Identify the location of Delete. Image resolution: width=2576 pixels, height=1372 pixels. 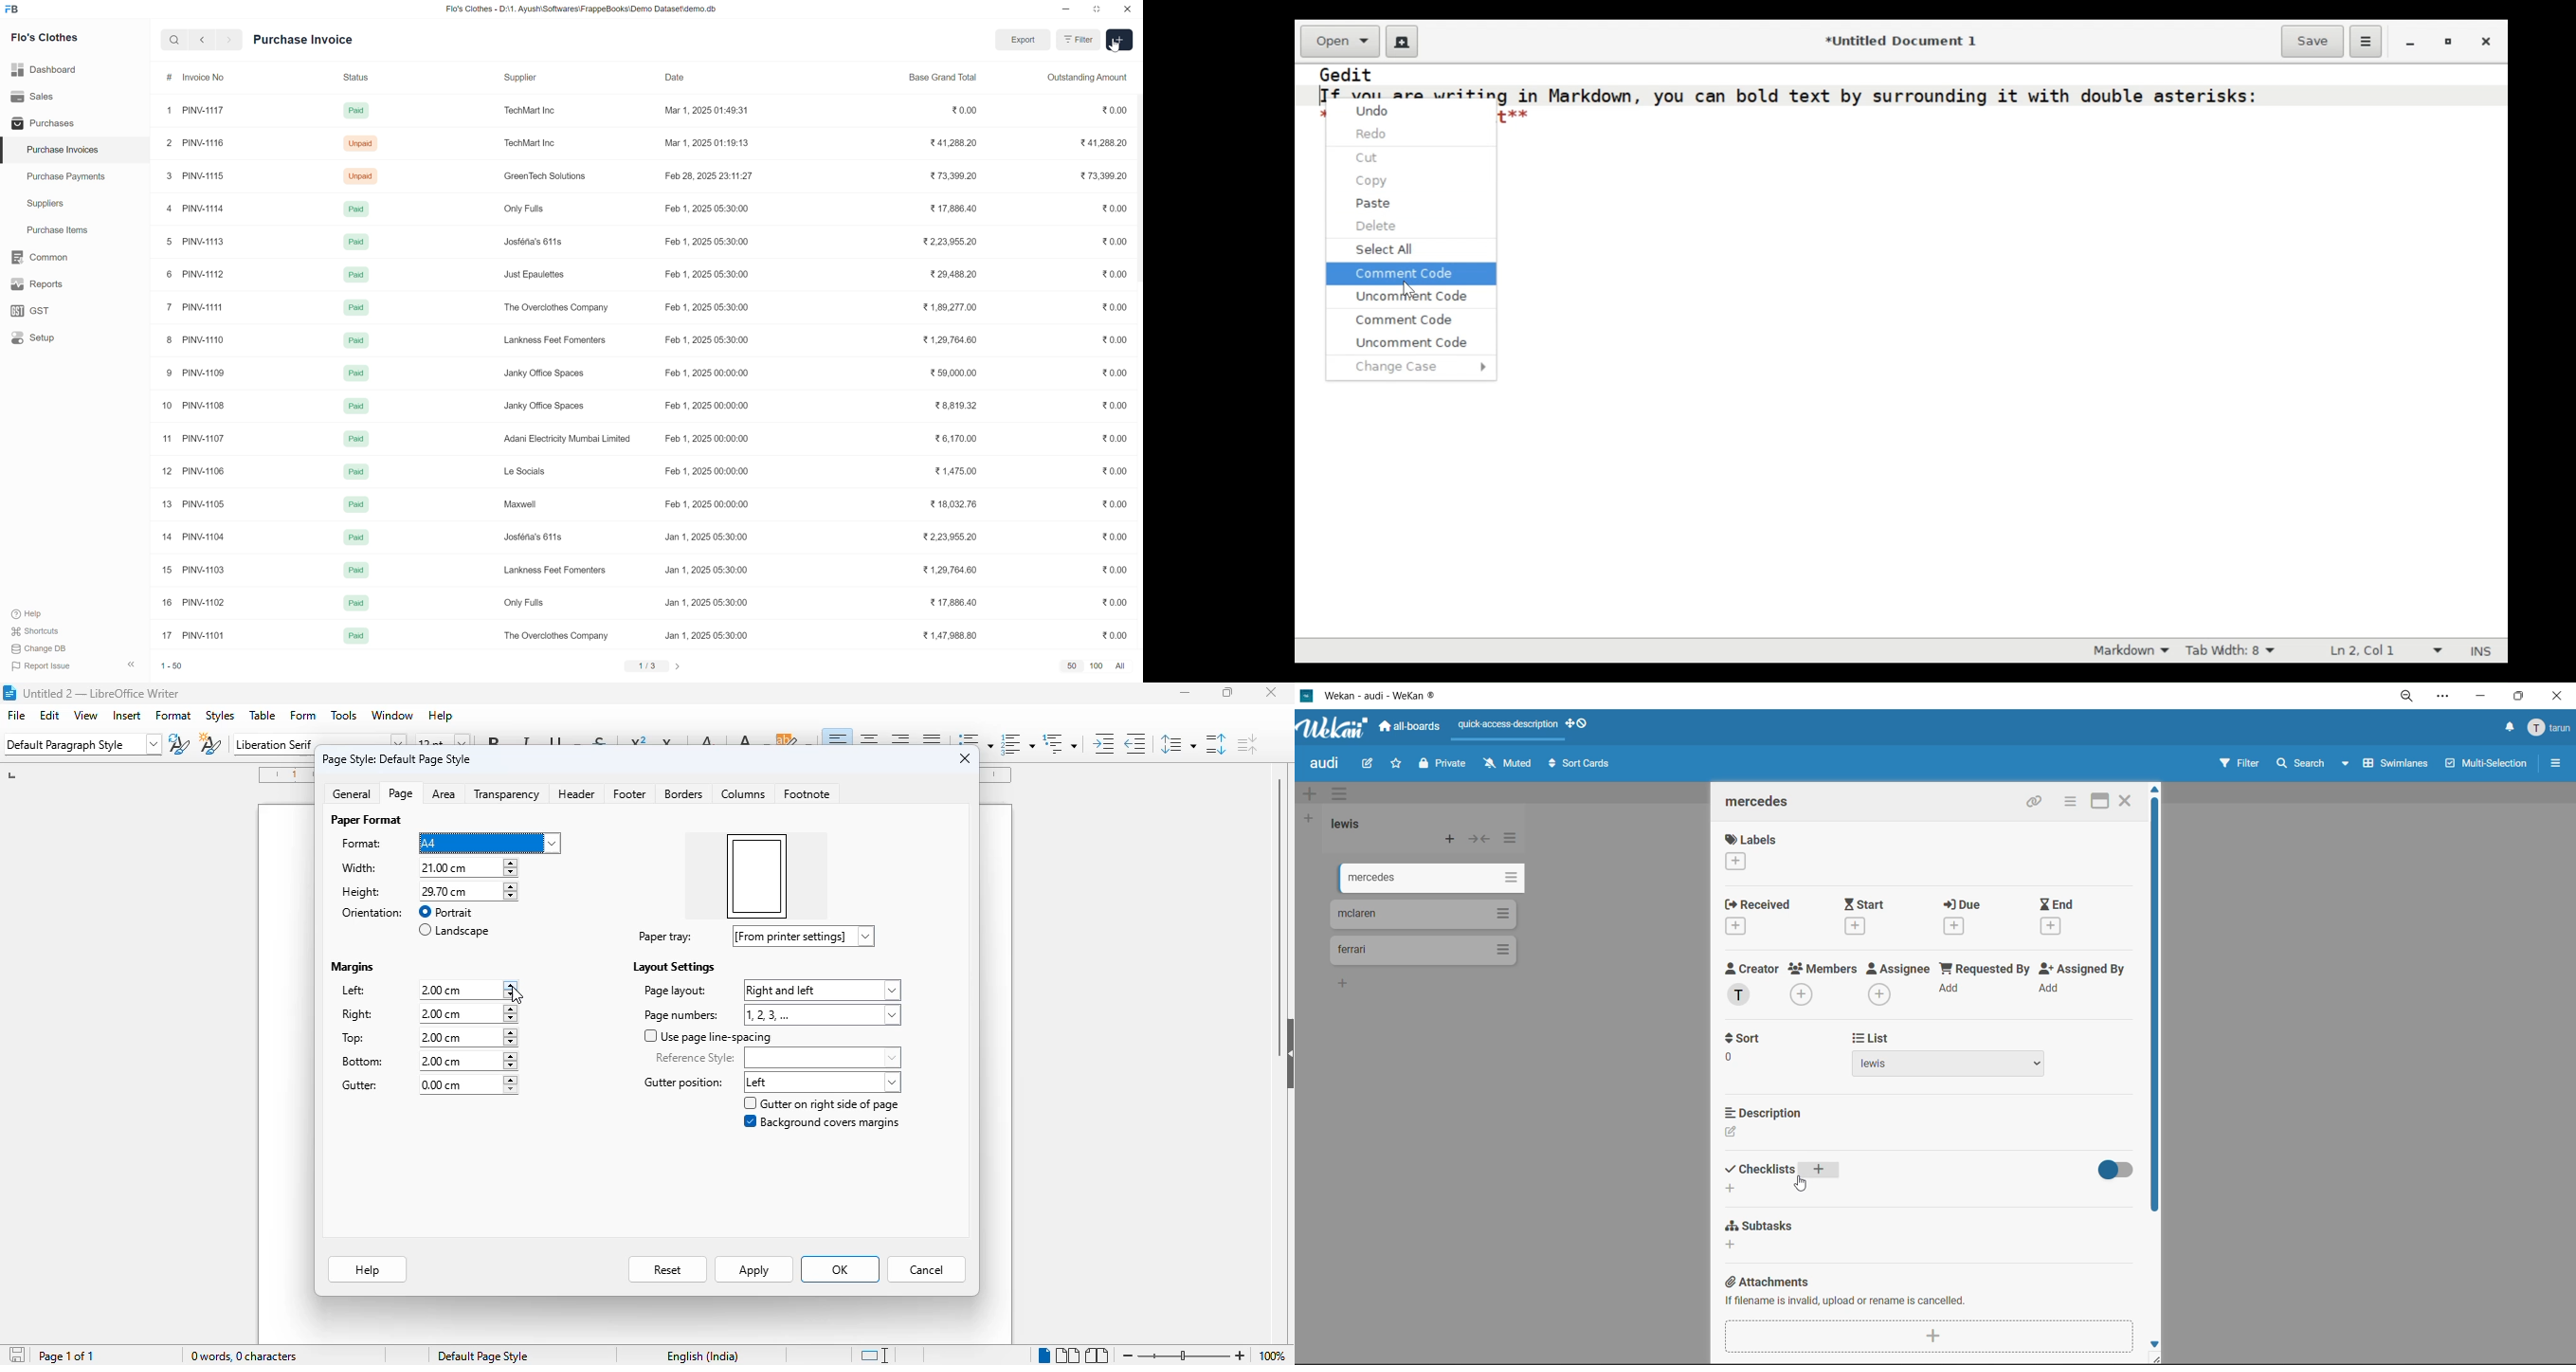
(1377, 226).